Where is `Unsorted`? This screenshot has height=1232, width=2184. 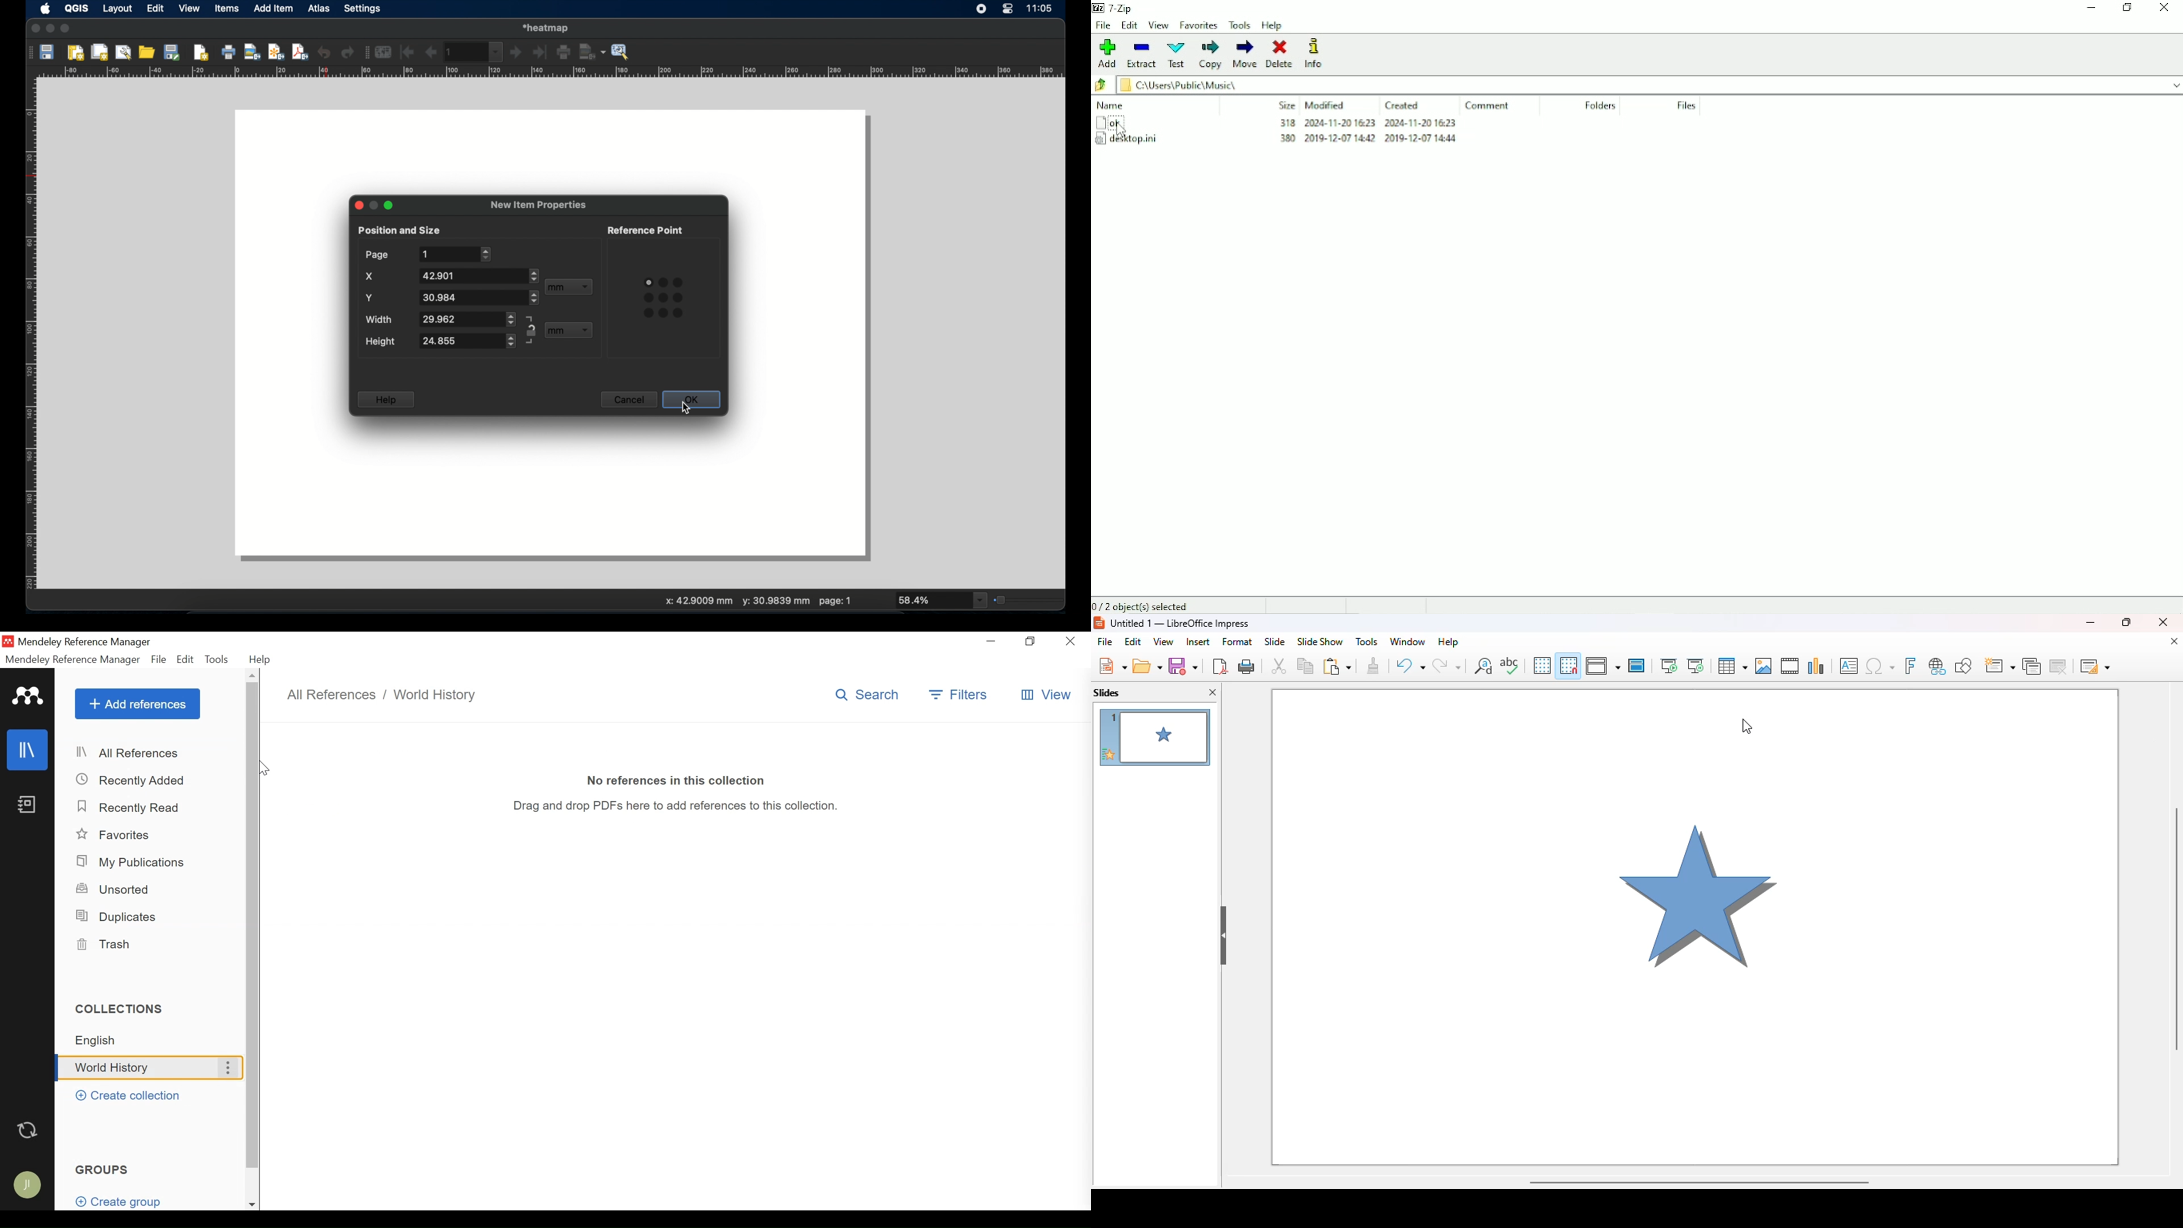 Unsorted is located at coordinates (115, 888).